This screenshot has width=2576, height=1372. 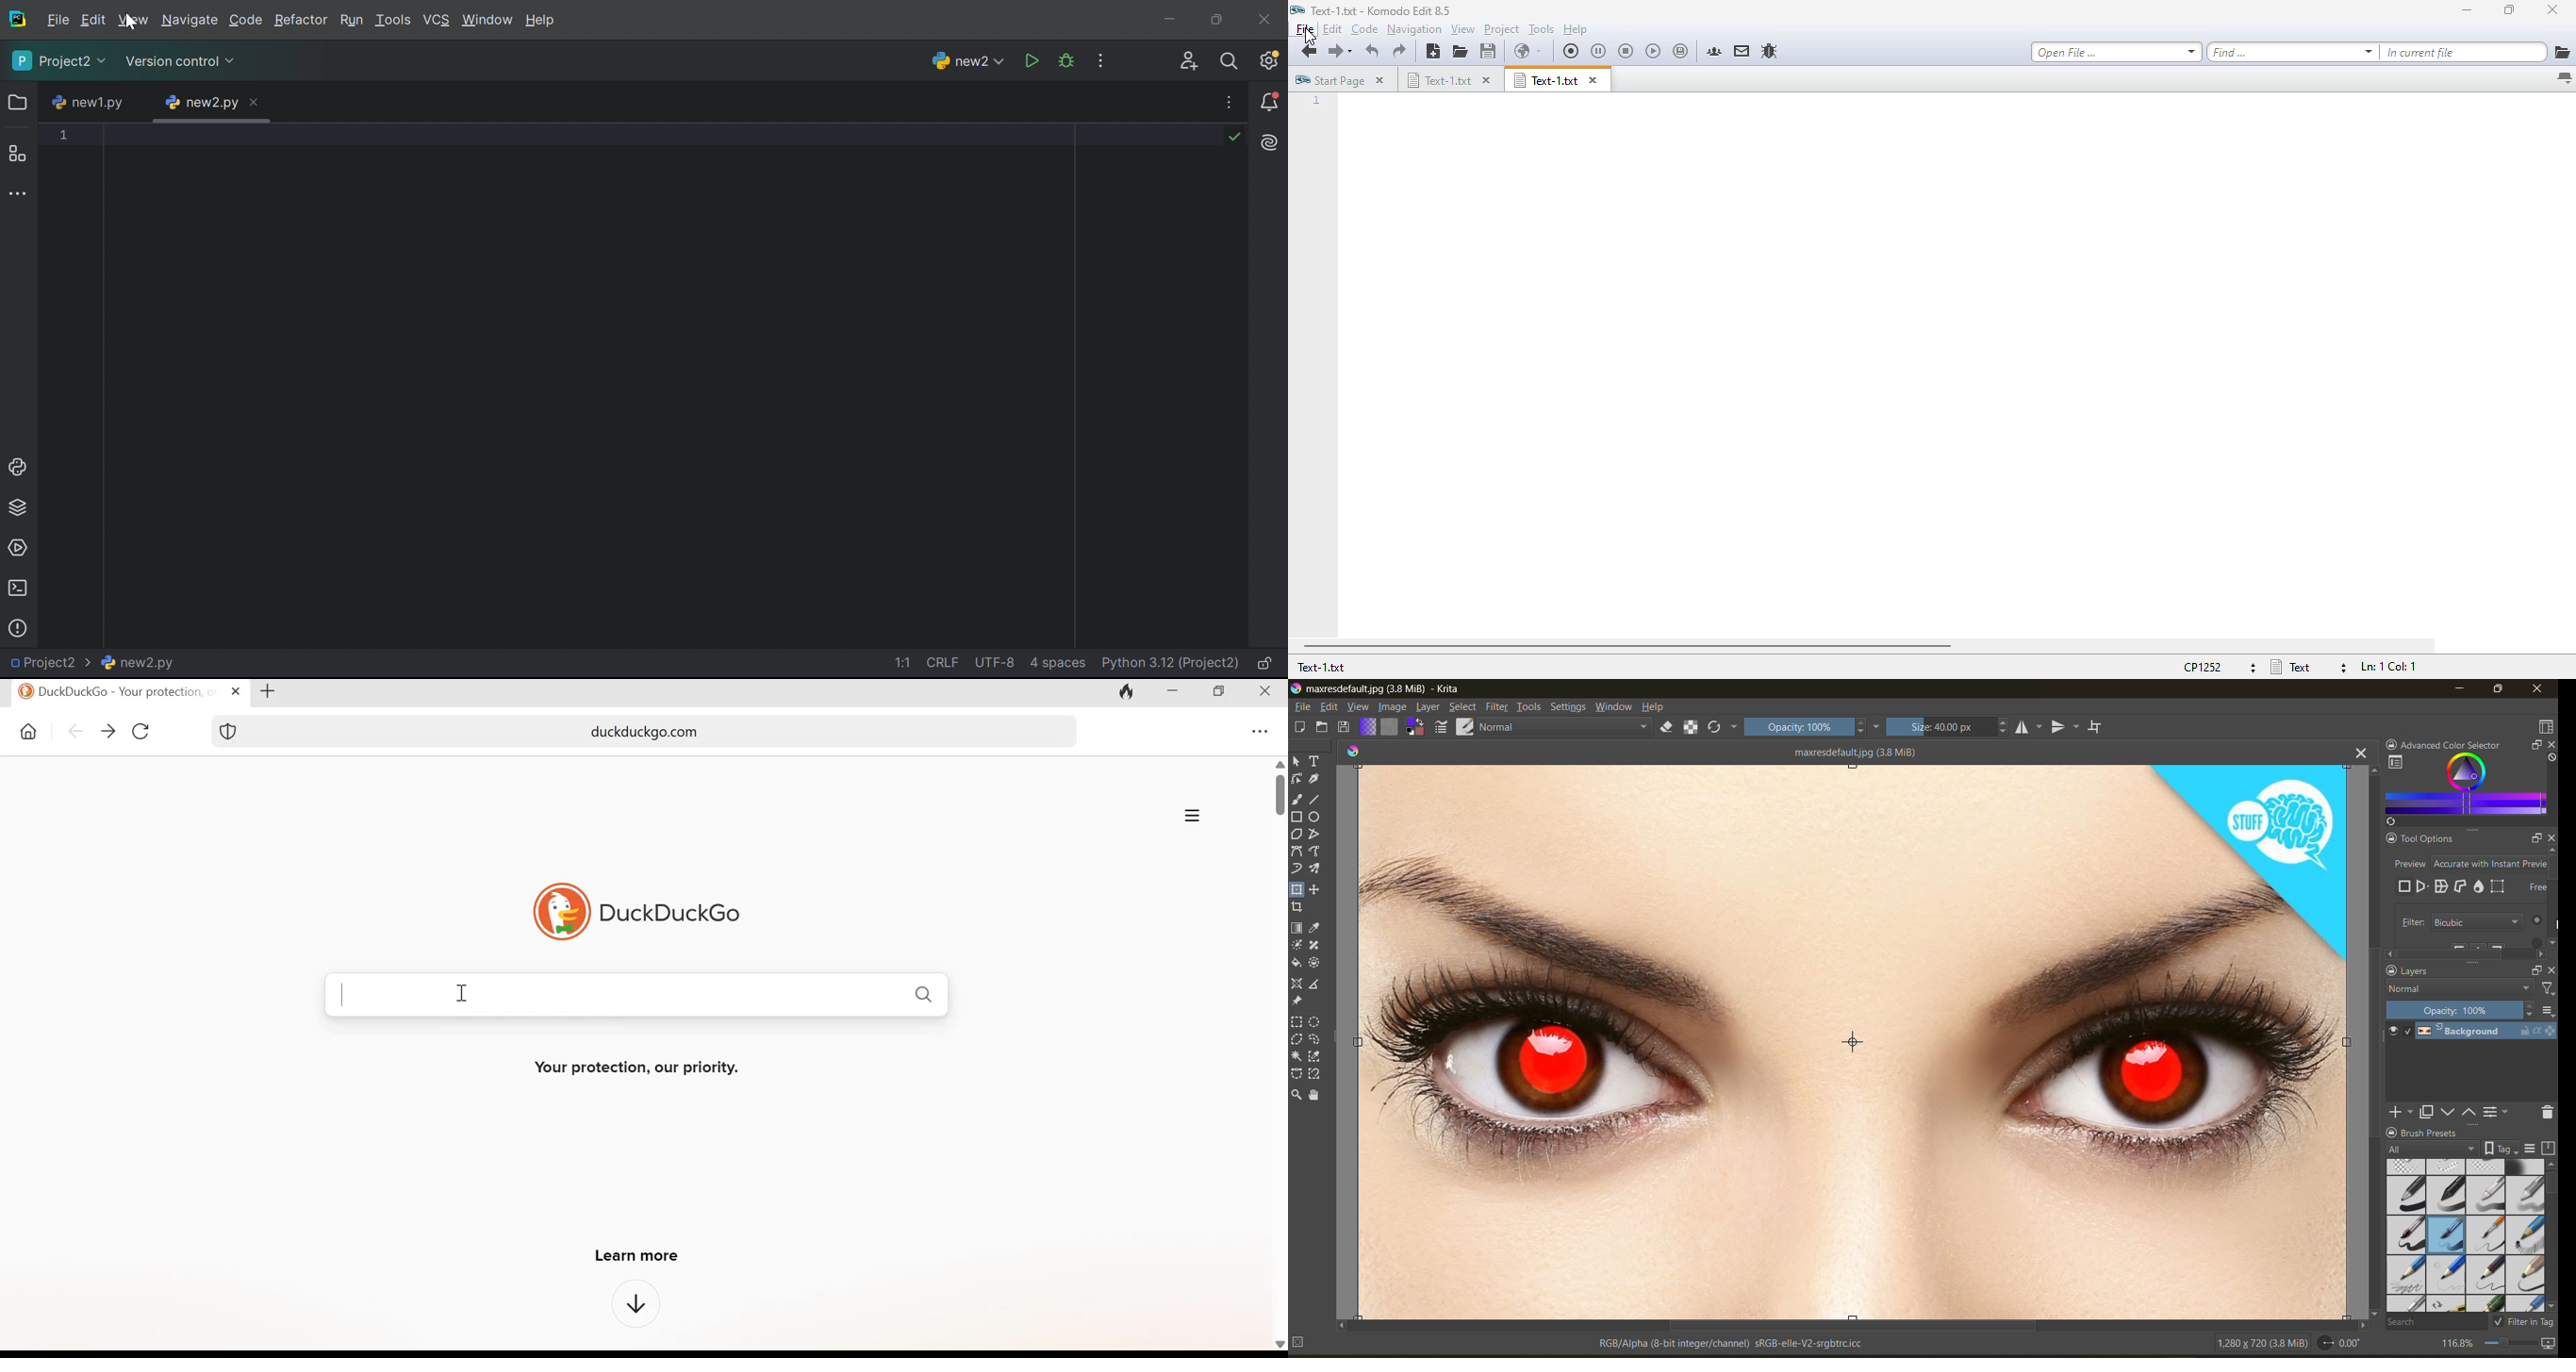 What do you see at coordinates (1852, 1323) in the screenshot?
I see `horizontal scroll bar` at bounding box center [1852, 1323].